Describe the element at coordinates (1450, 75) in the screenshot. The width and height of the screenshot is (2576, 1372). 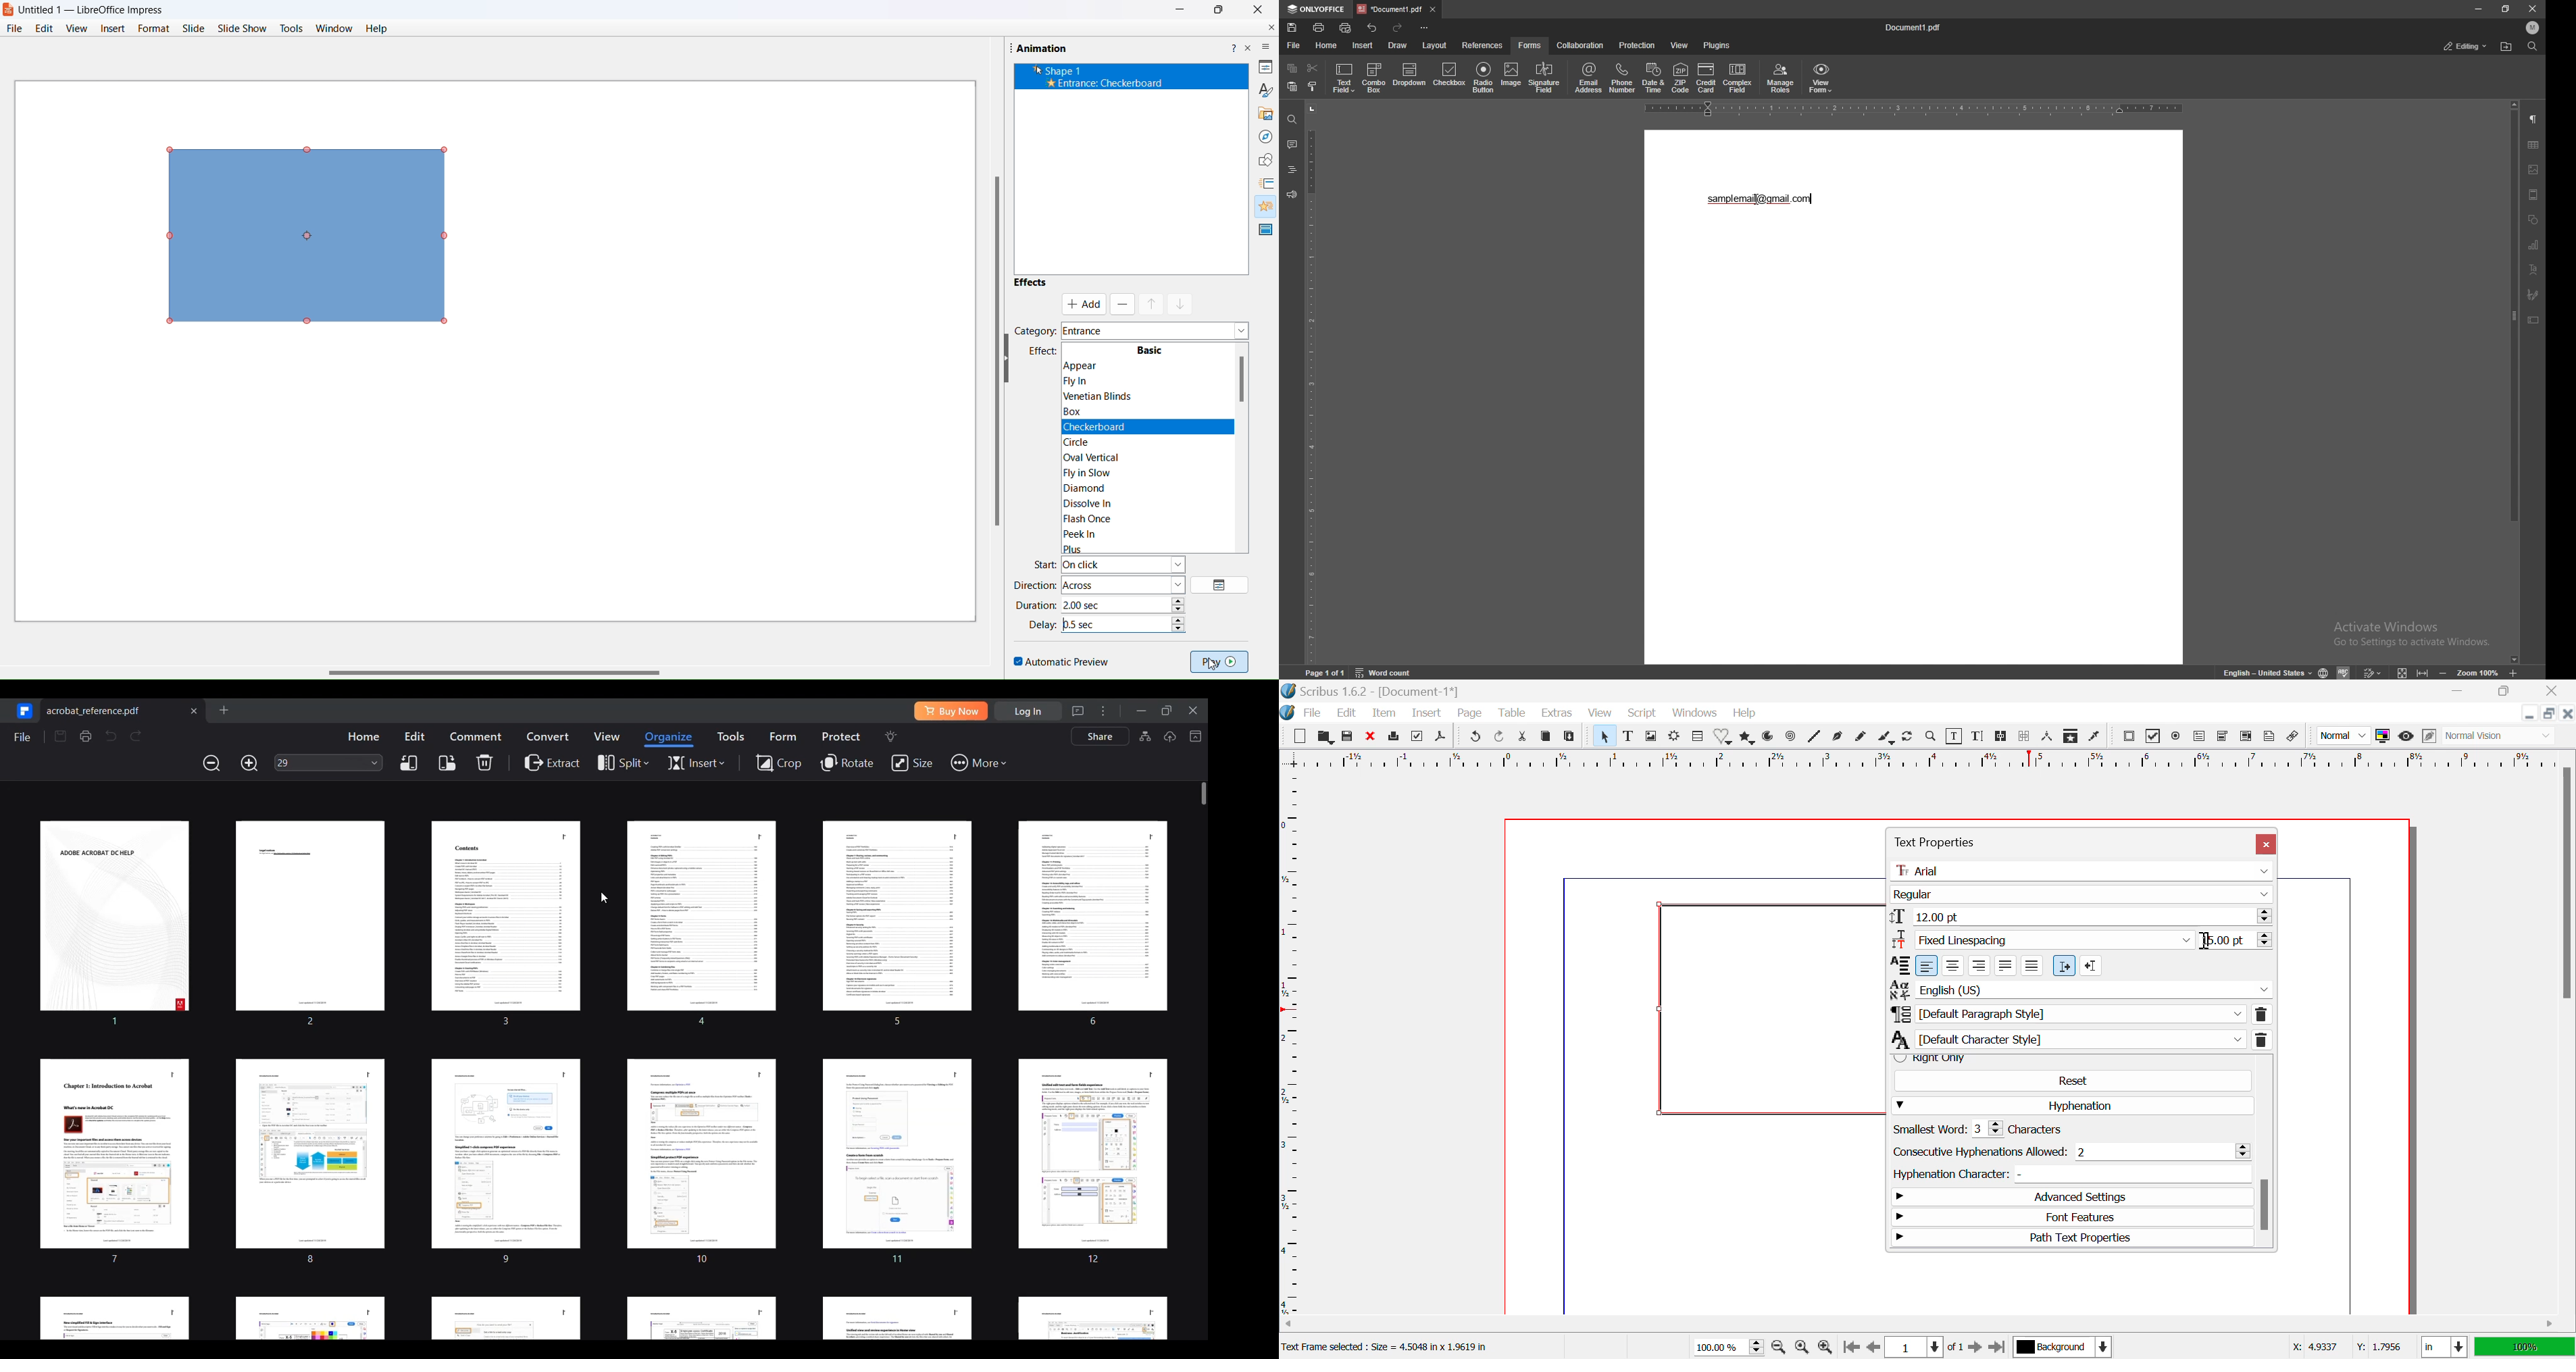
I see `checkbox` at that location.